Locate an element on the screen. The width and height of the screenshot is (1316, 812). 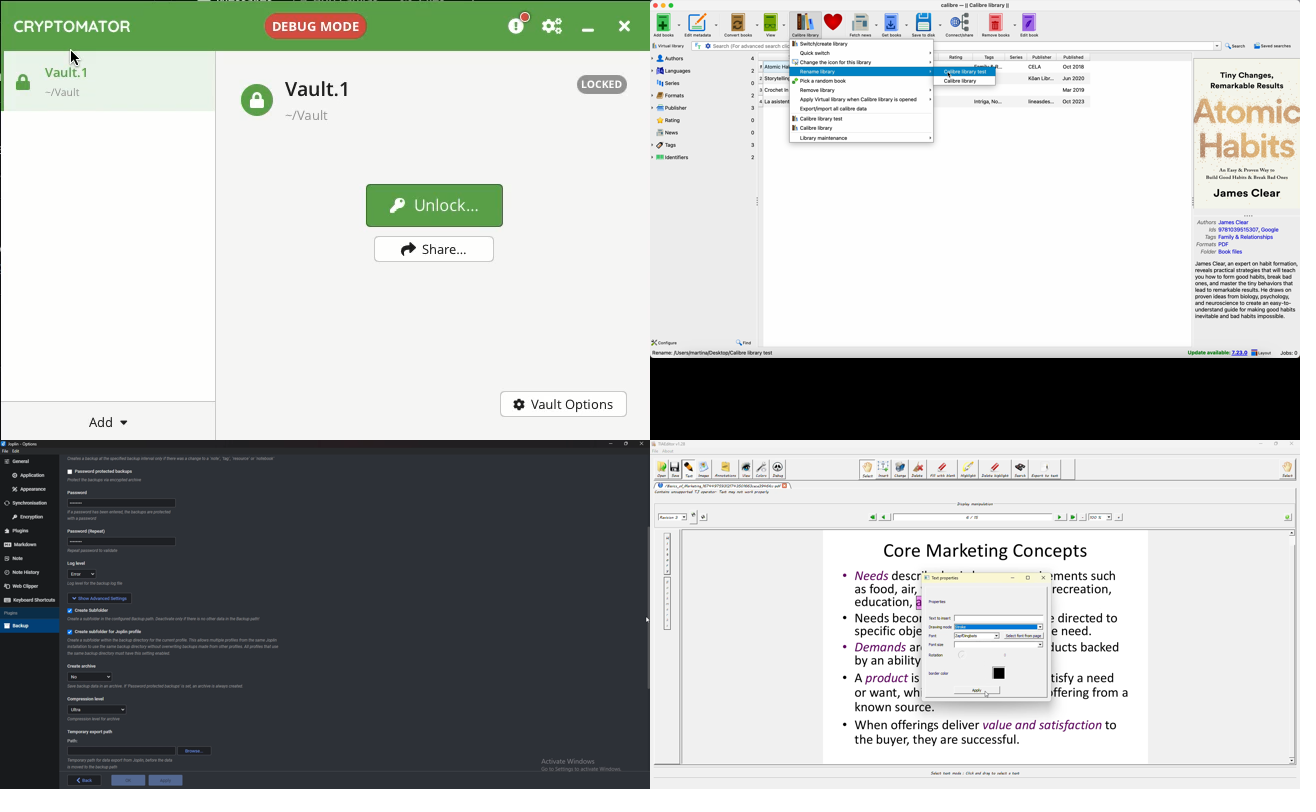
Vault is located at coordinates (292, 99).